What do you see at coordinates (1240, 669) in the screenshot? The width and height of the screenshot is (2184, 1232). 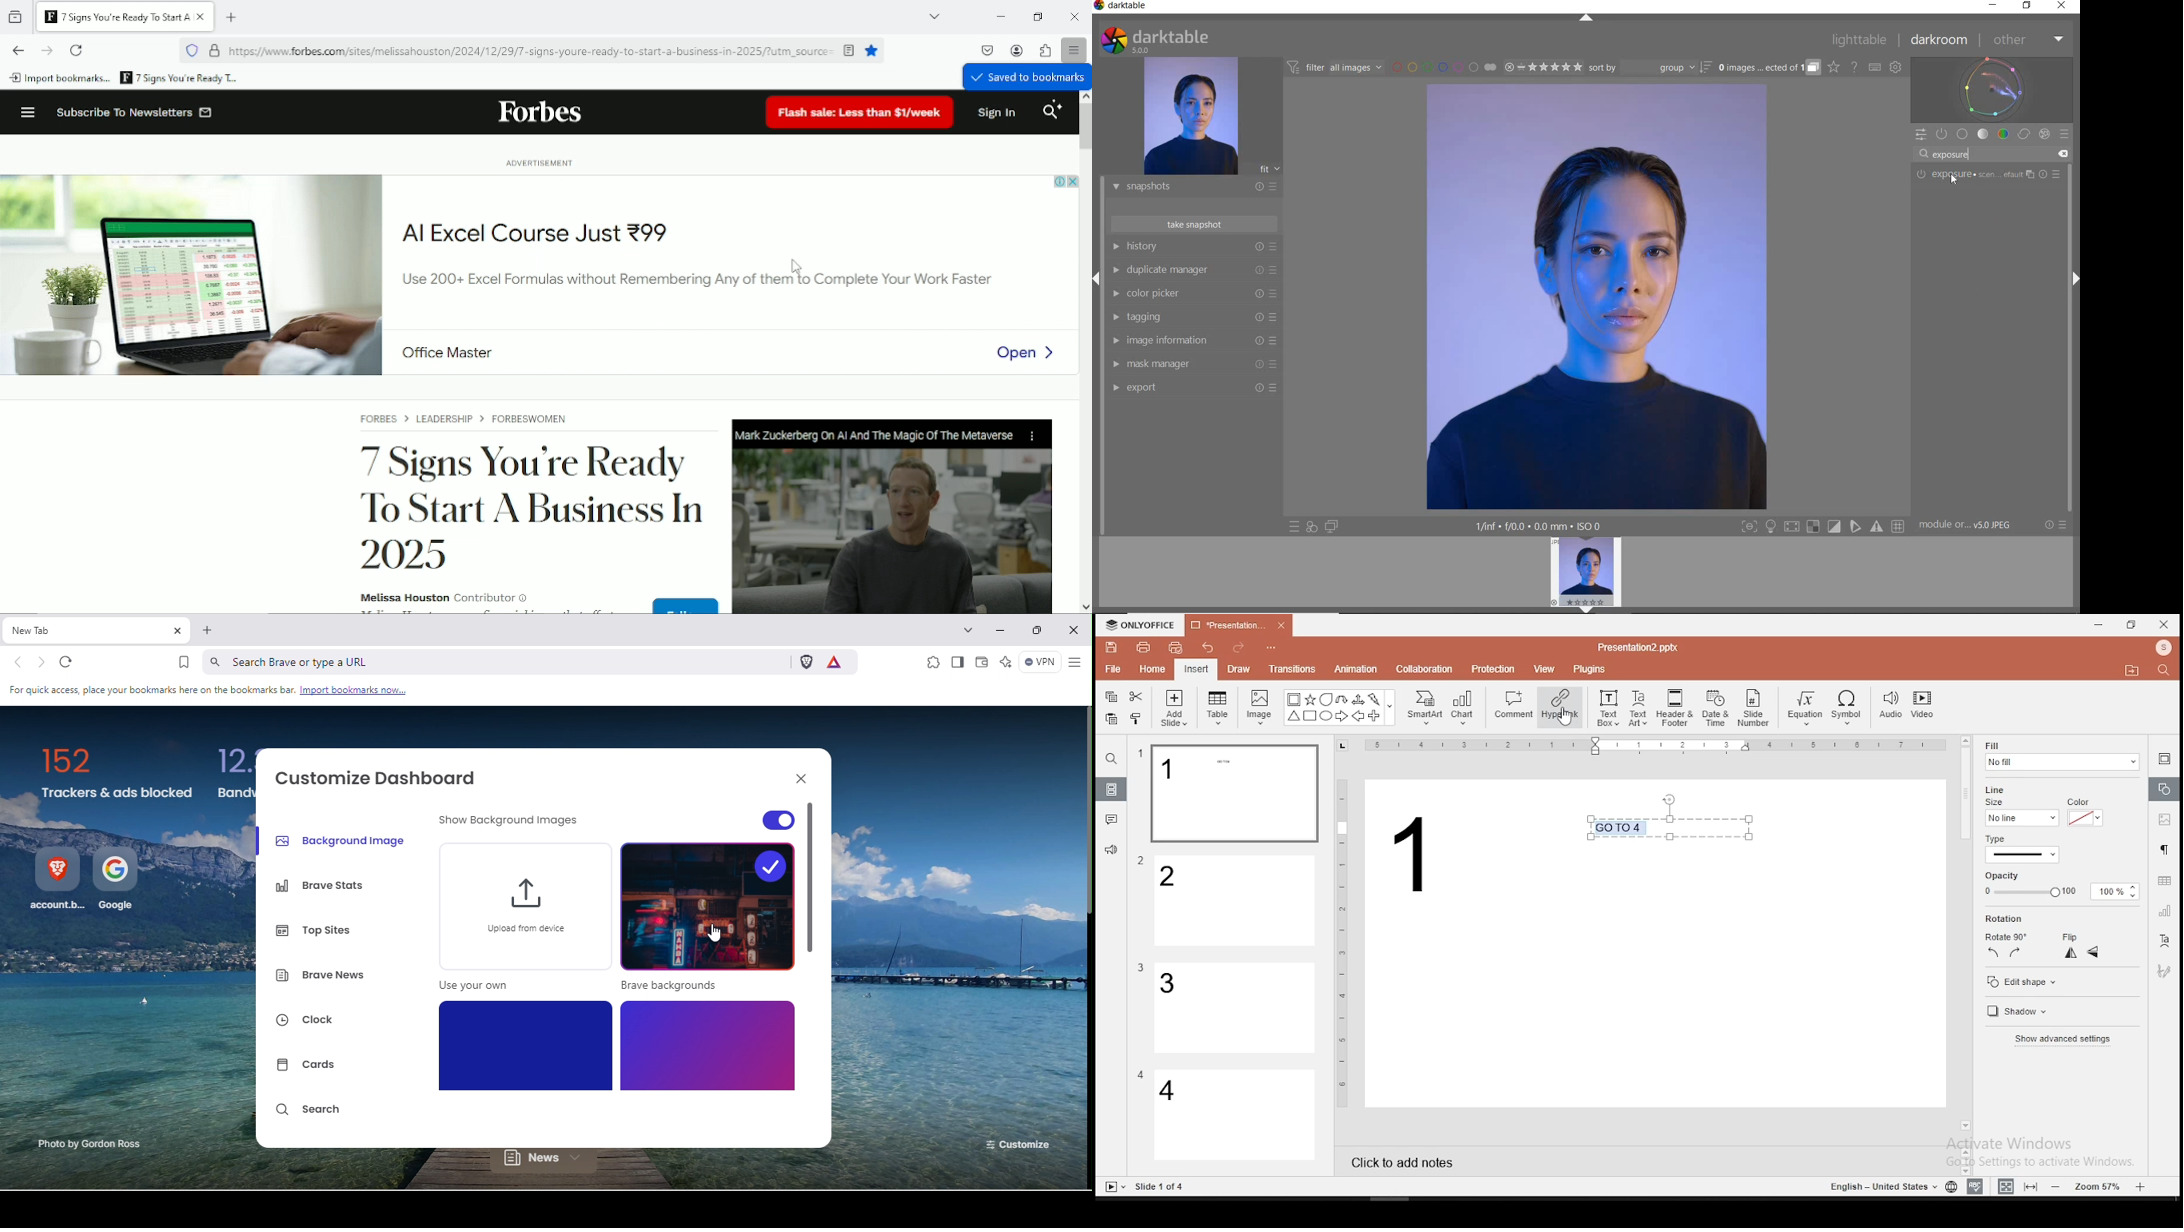 I see `draw` at bounding box center [1240, 669].